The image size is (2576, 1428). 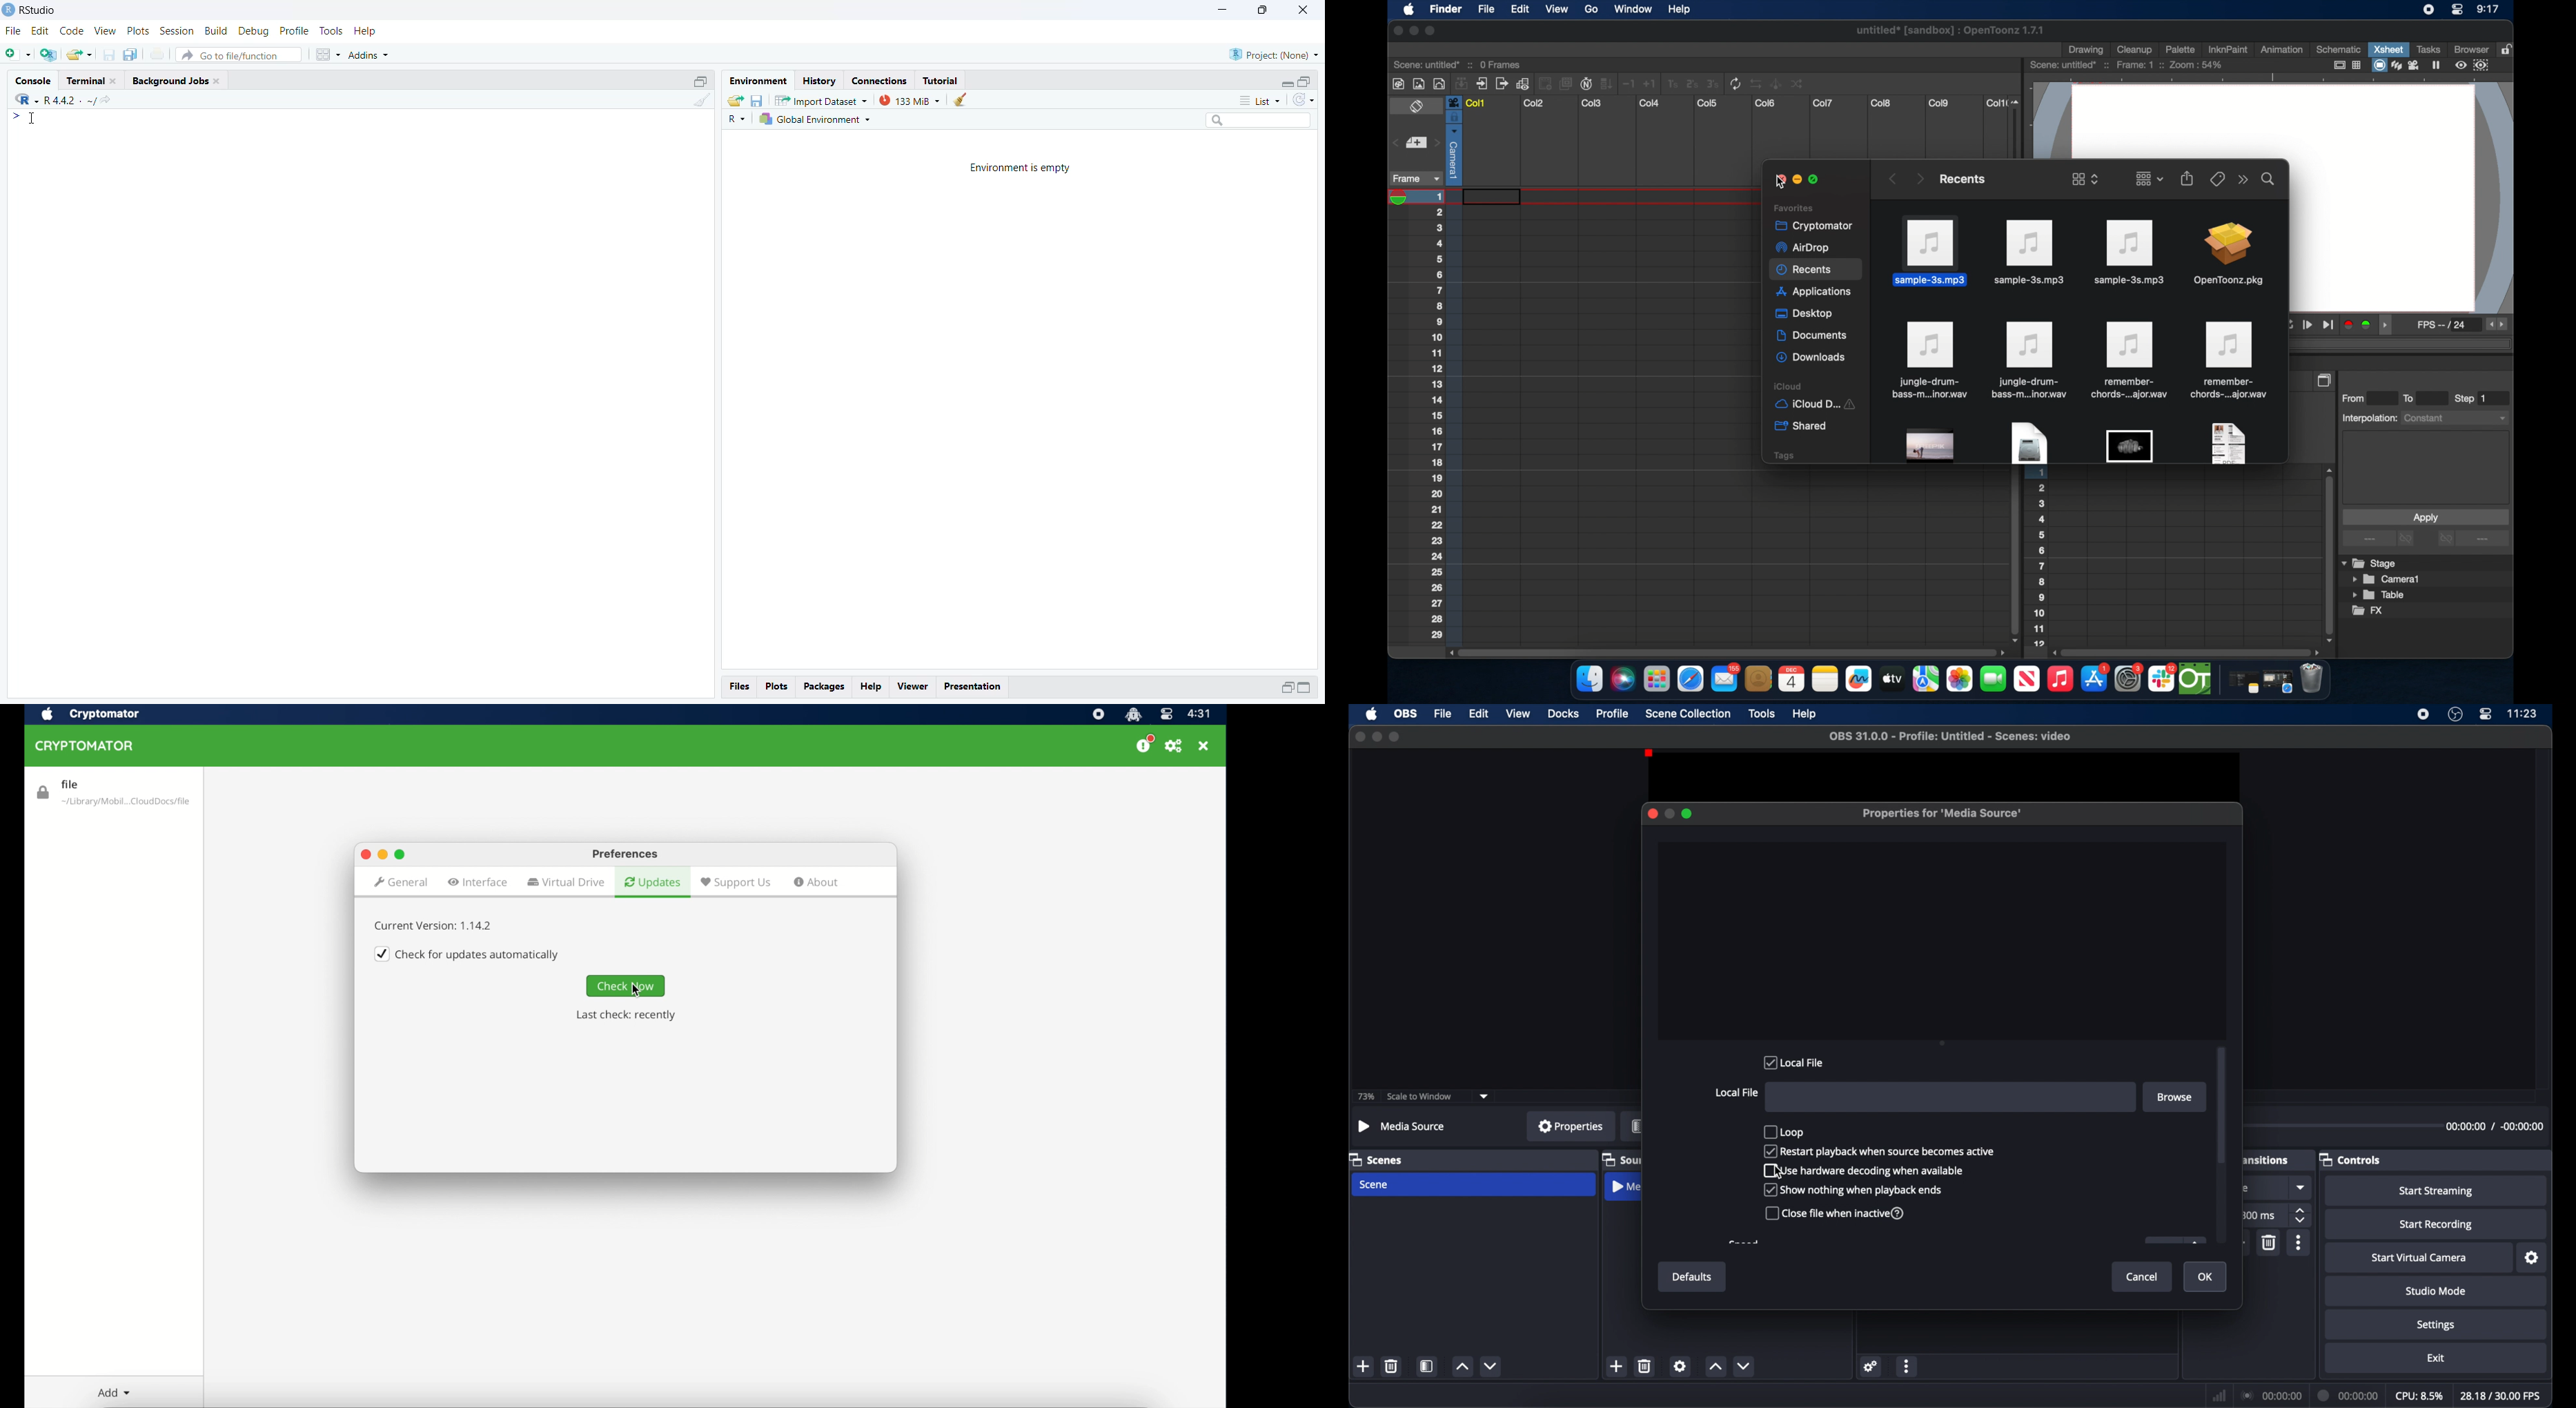 What do you see at coordinates (1871, 1367) in the screenshot?
I see `settings` at bounding box center [1871, 1367].